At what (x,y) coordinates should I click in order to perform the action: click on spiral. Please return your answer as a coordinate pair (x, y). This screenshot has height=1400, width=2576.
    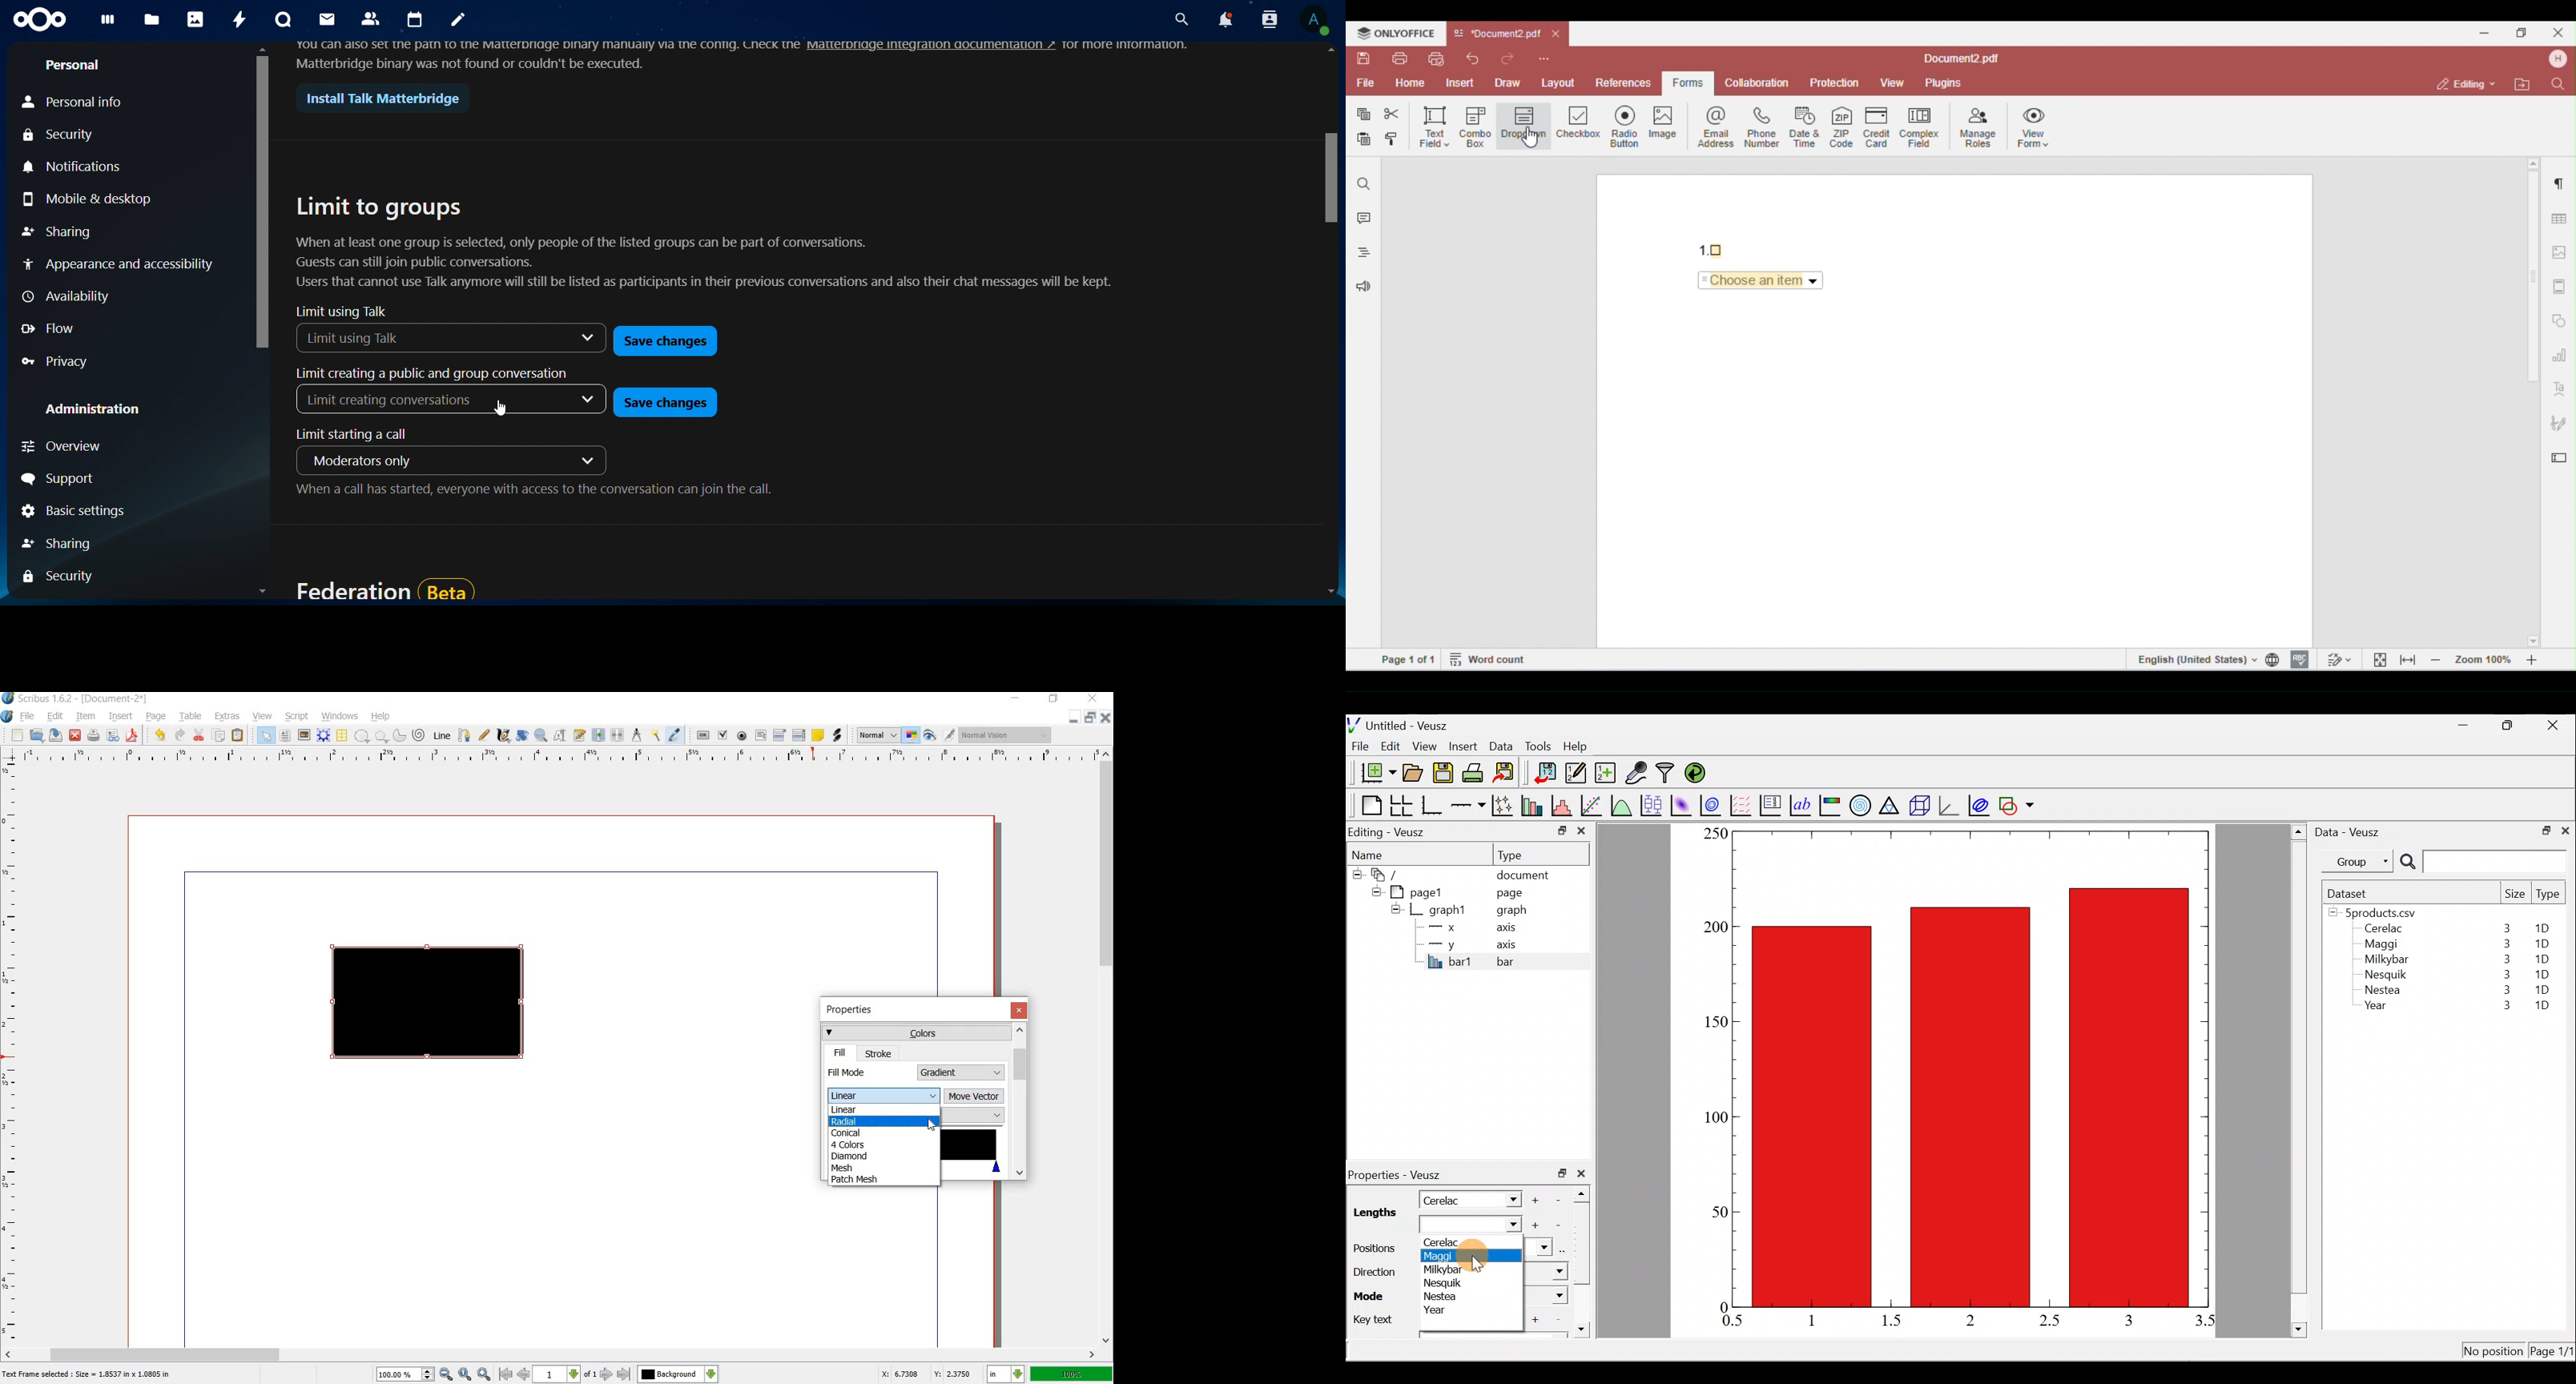
    Looking at the image, I should click on (420, 734).